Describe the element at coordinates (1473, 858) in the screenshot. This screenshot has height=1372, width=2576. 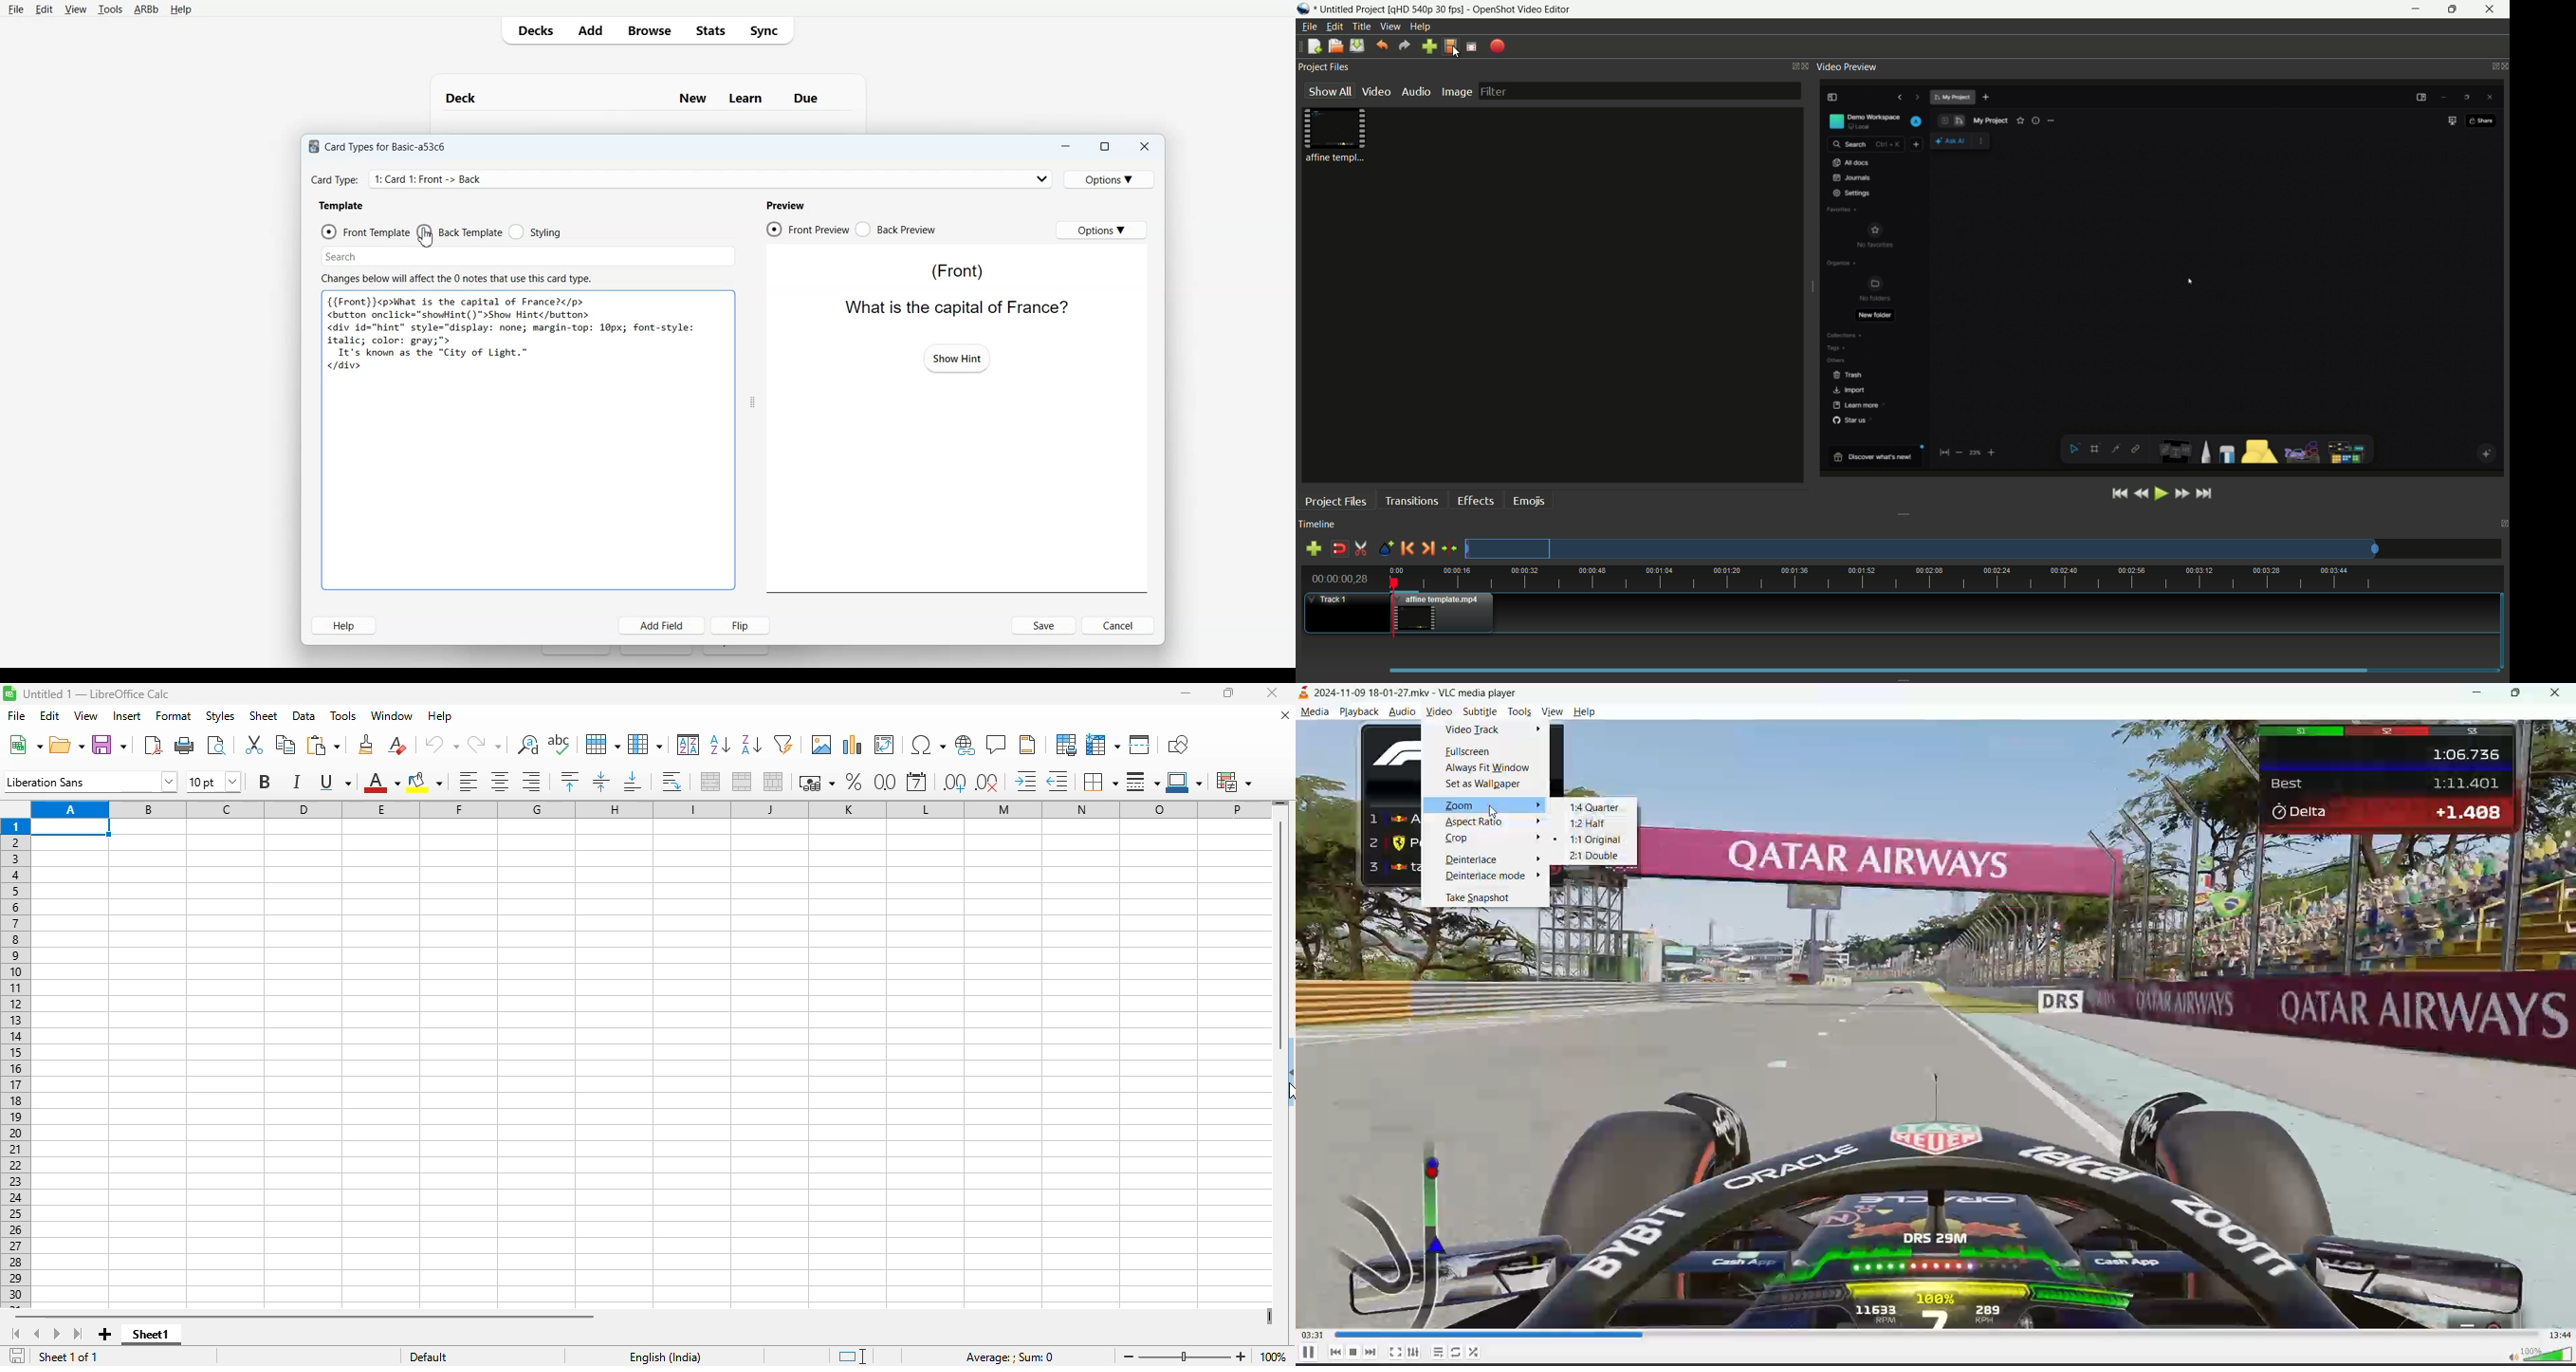
I see `deinterlace` at that location.